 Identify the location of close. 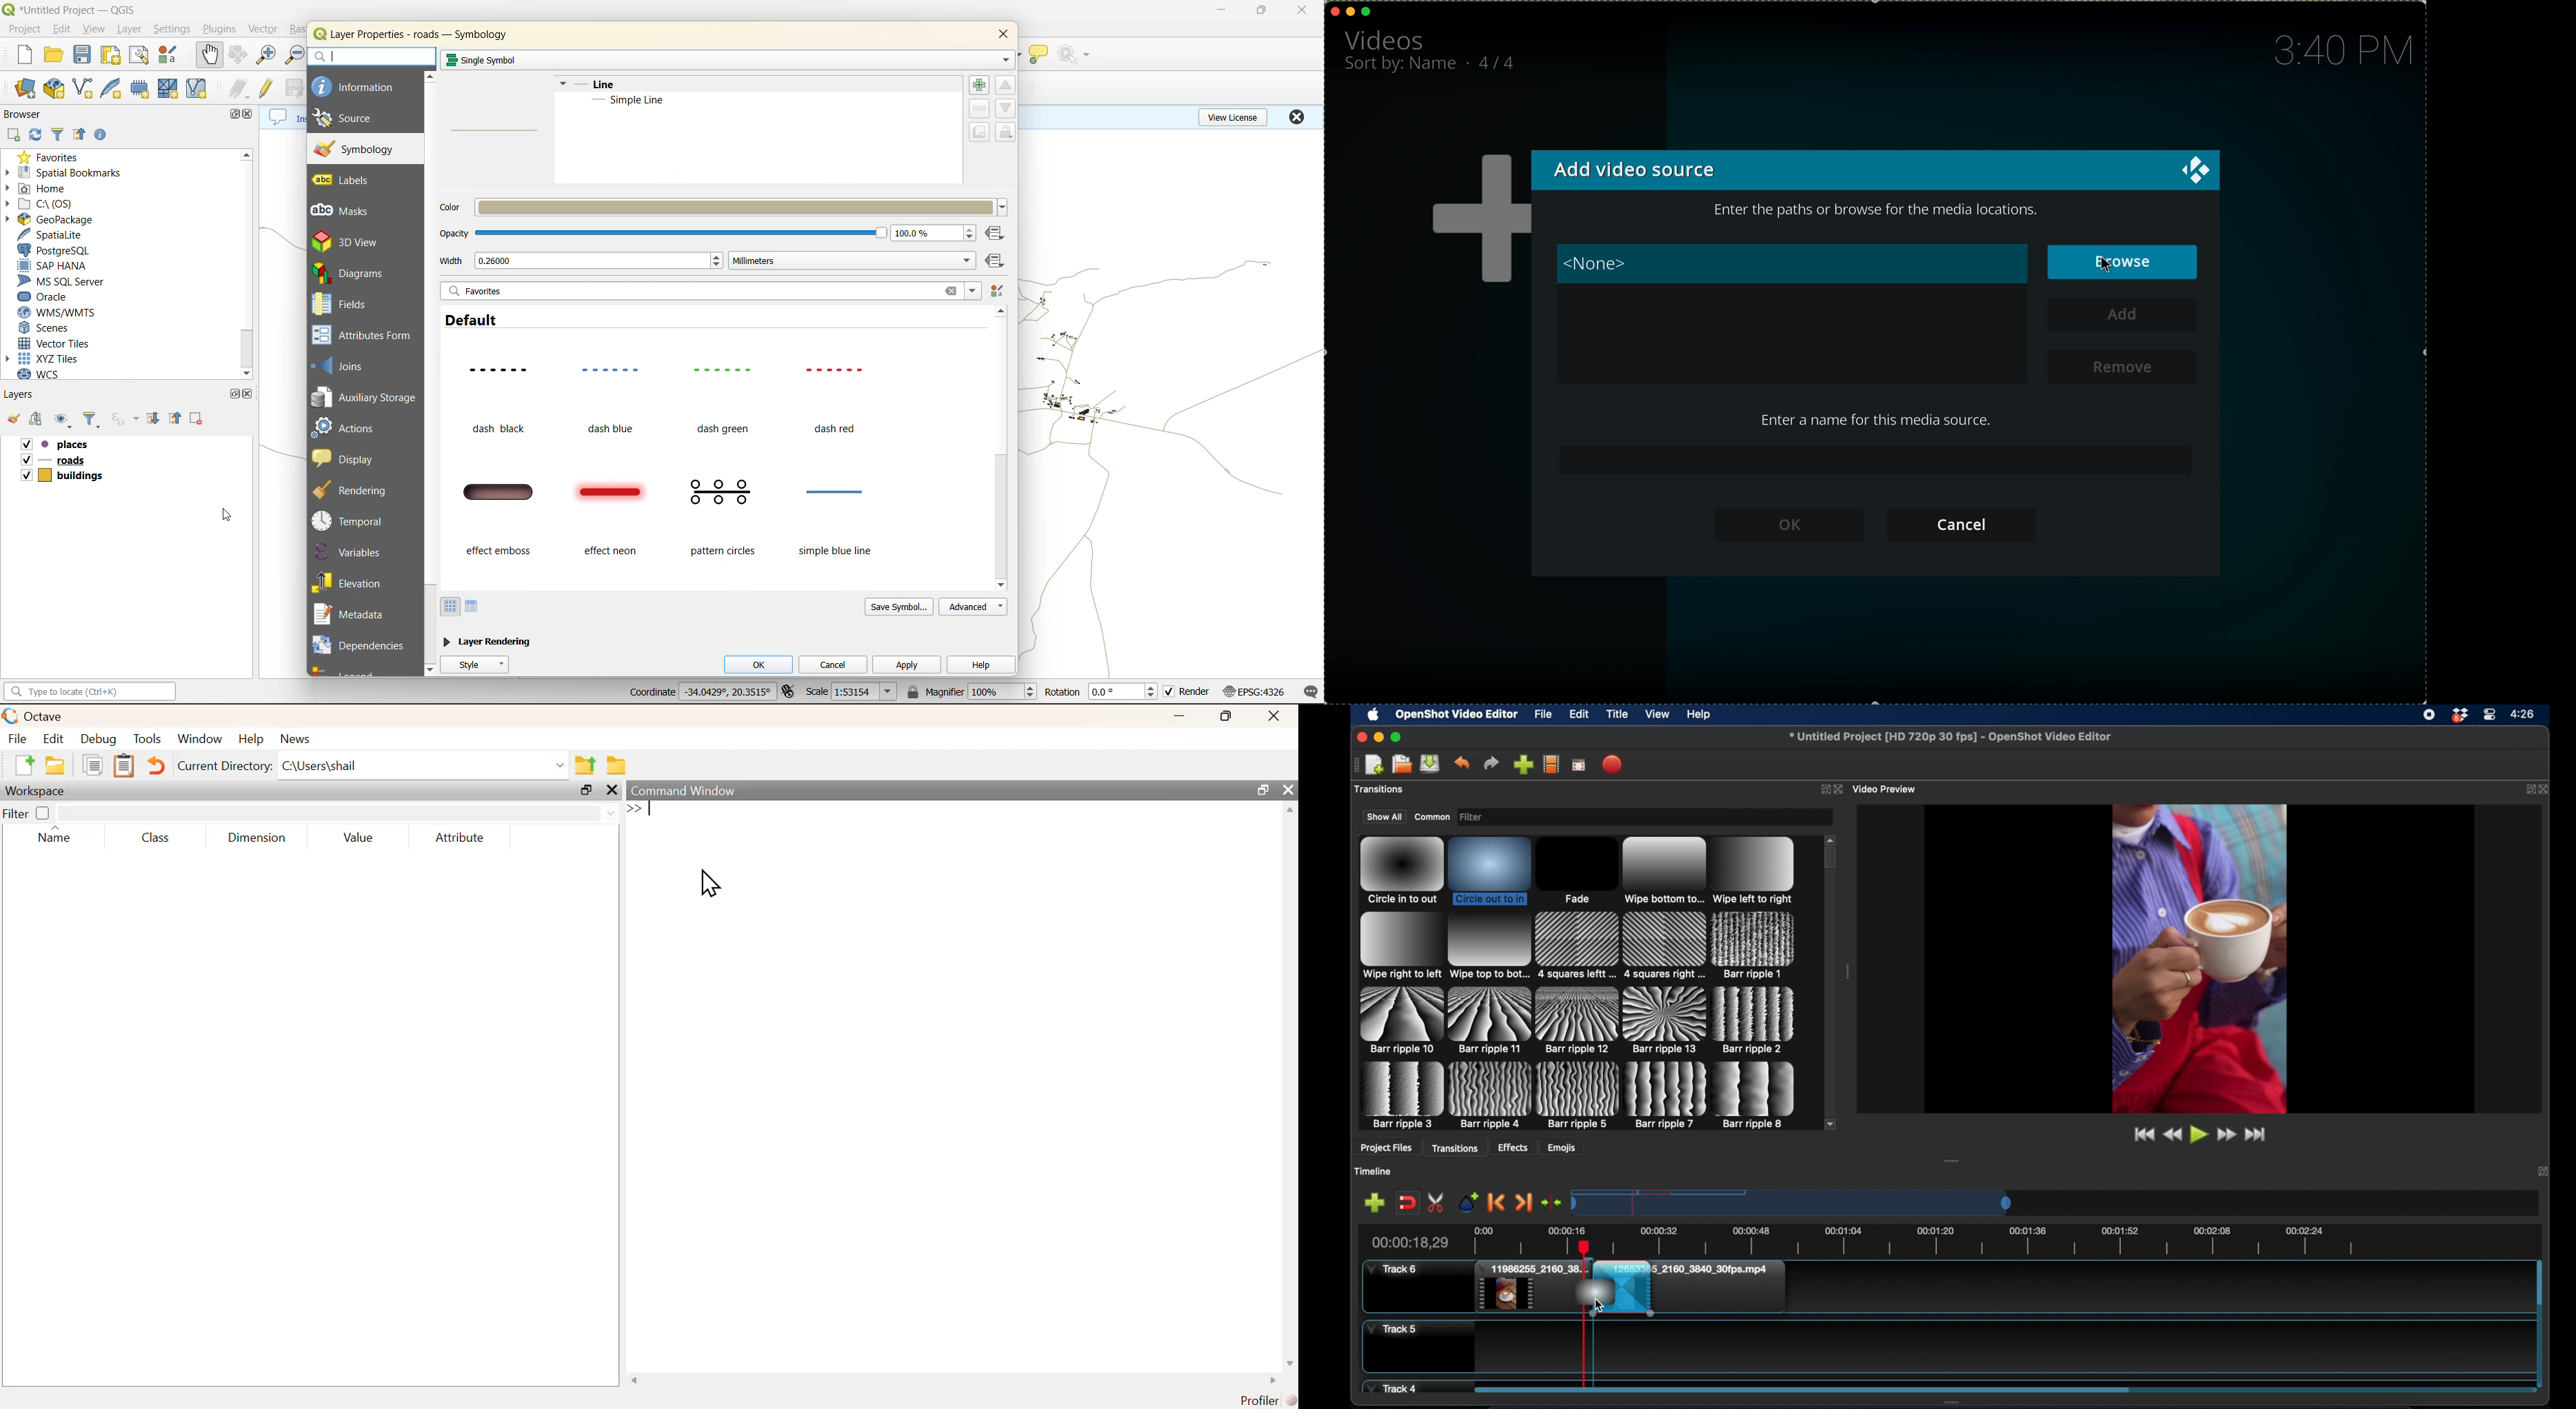
(1336, 11).